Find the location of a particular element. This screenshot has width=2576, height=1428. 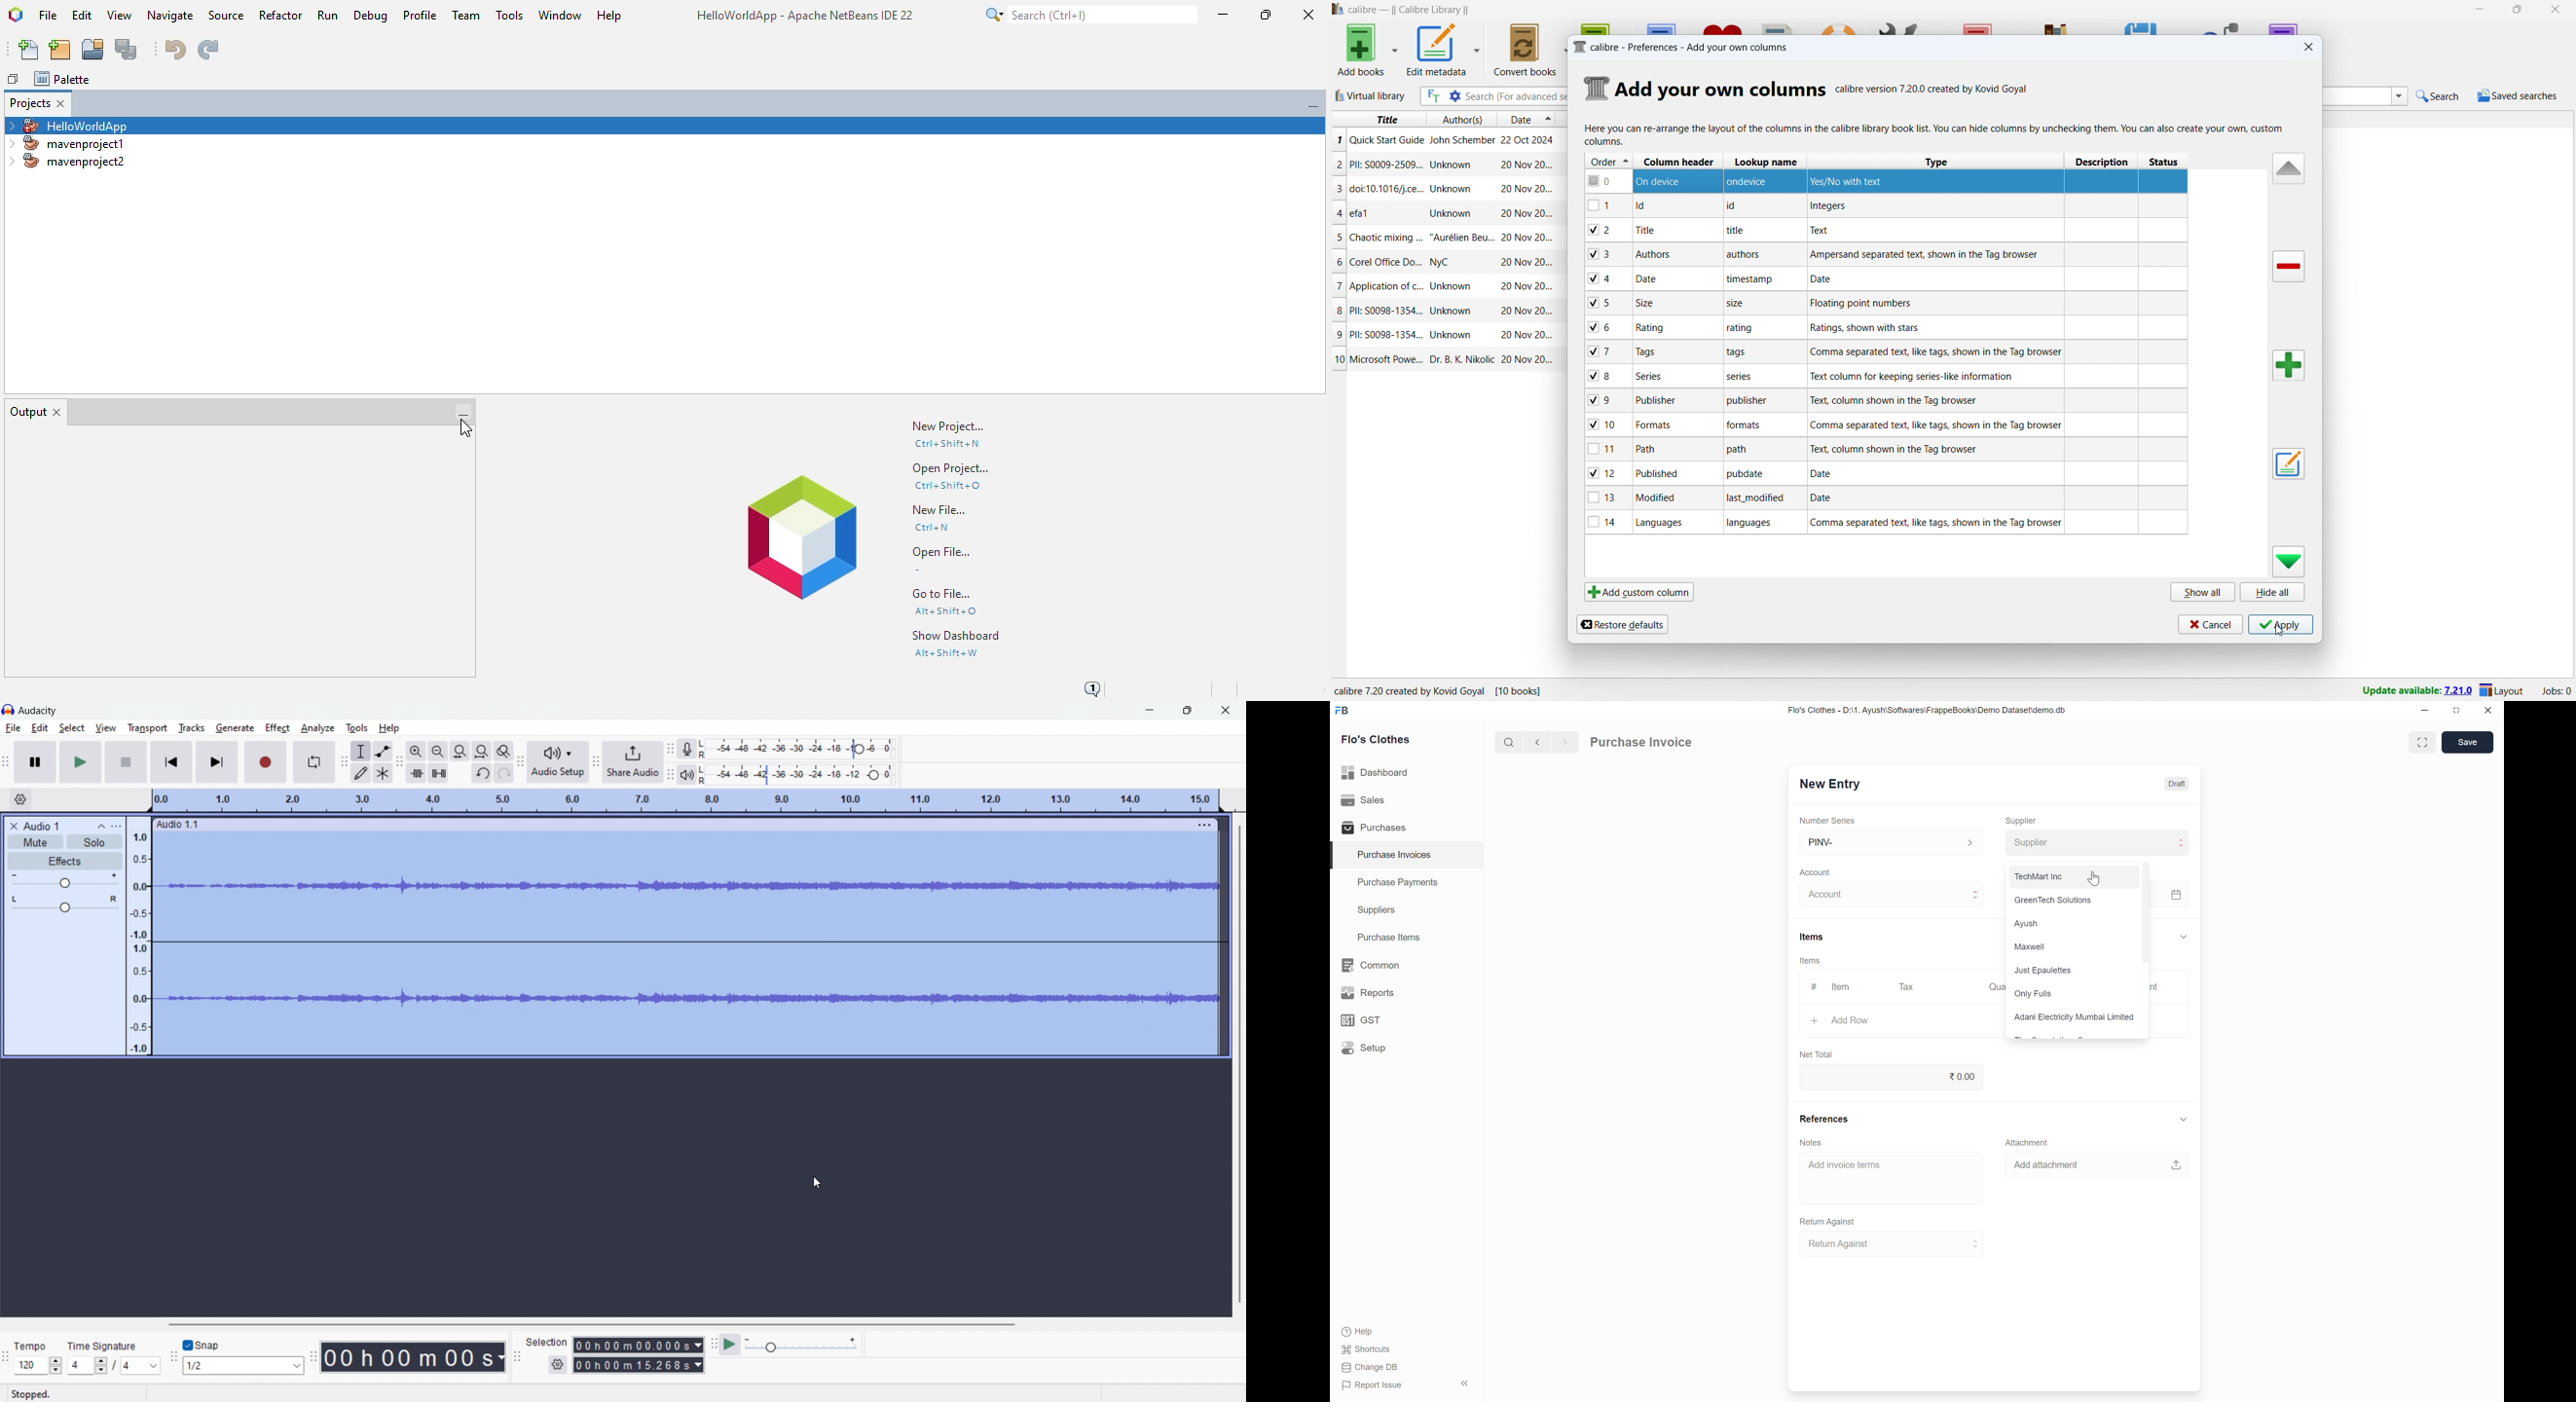

Add attachment is located at coordinates (2097, 1165).